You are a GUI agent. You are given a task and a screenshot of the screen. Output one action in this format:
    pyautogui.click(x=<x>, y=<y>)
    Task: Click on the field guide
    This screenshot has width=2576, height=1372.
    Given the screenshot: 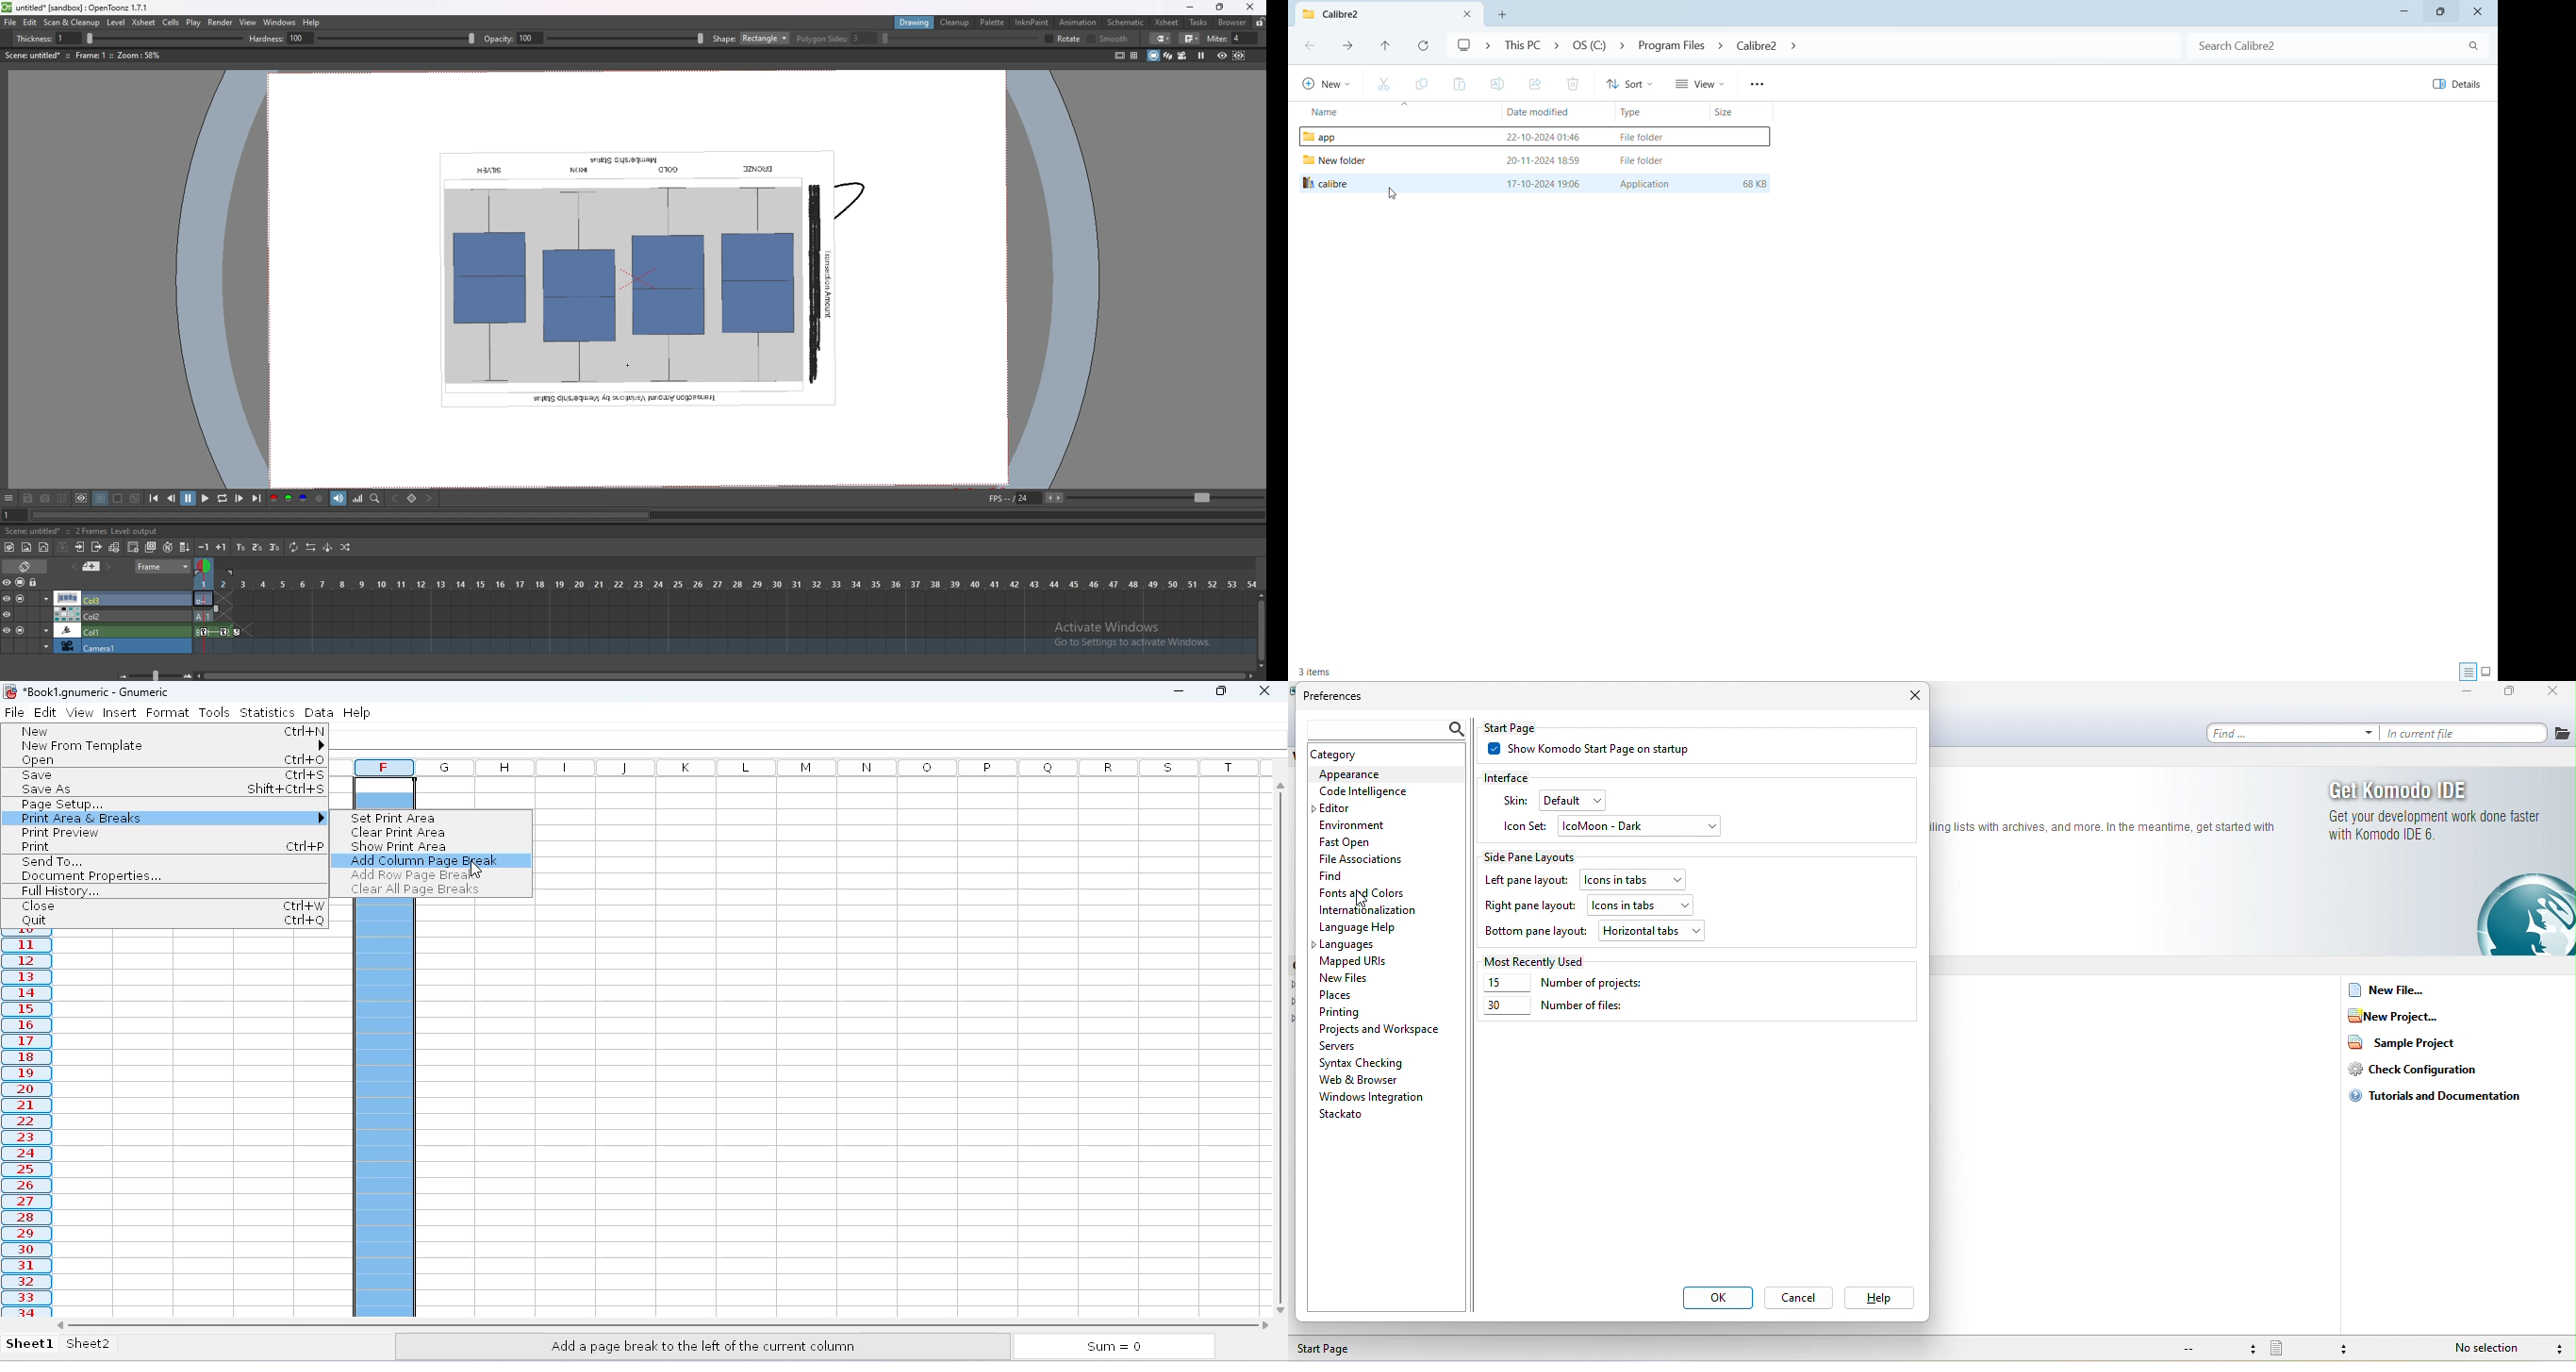 What is the action you would take?
    pyautogui.click(x=1135, y=55)
    